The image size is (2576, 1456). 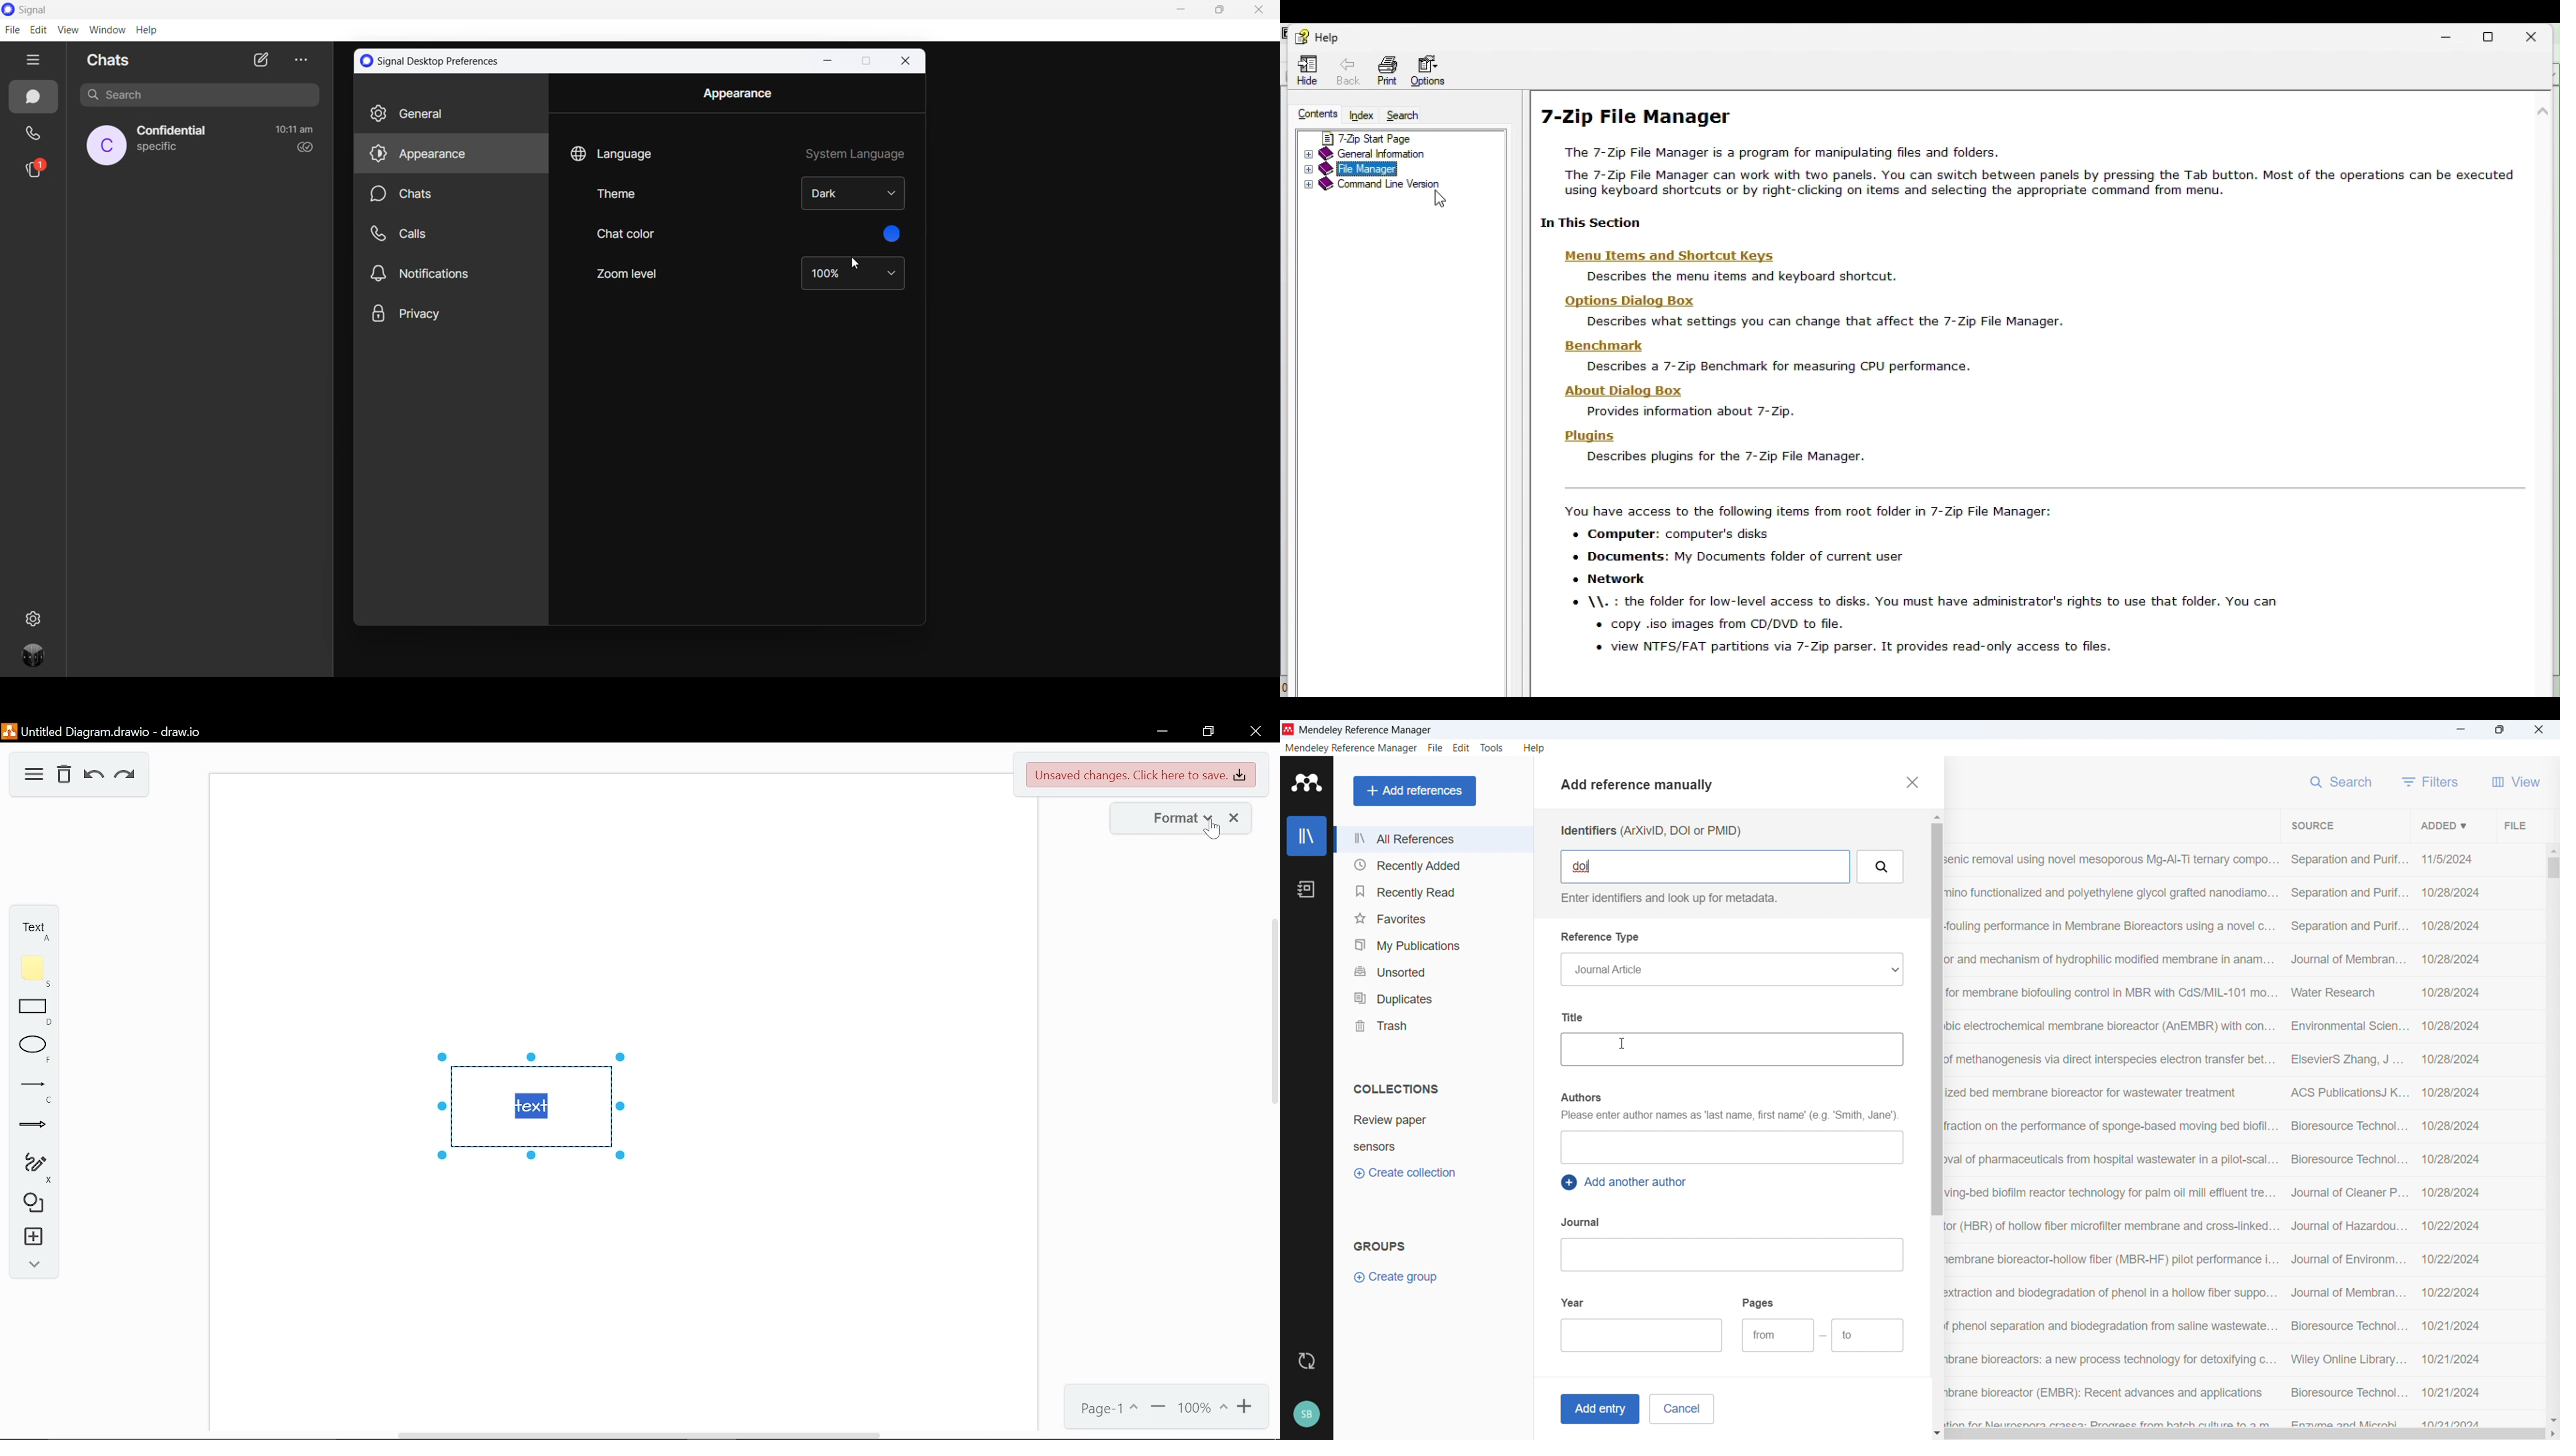 I want to click on close, so click(x=2540, y=35).